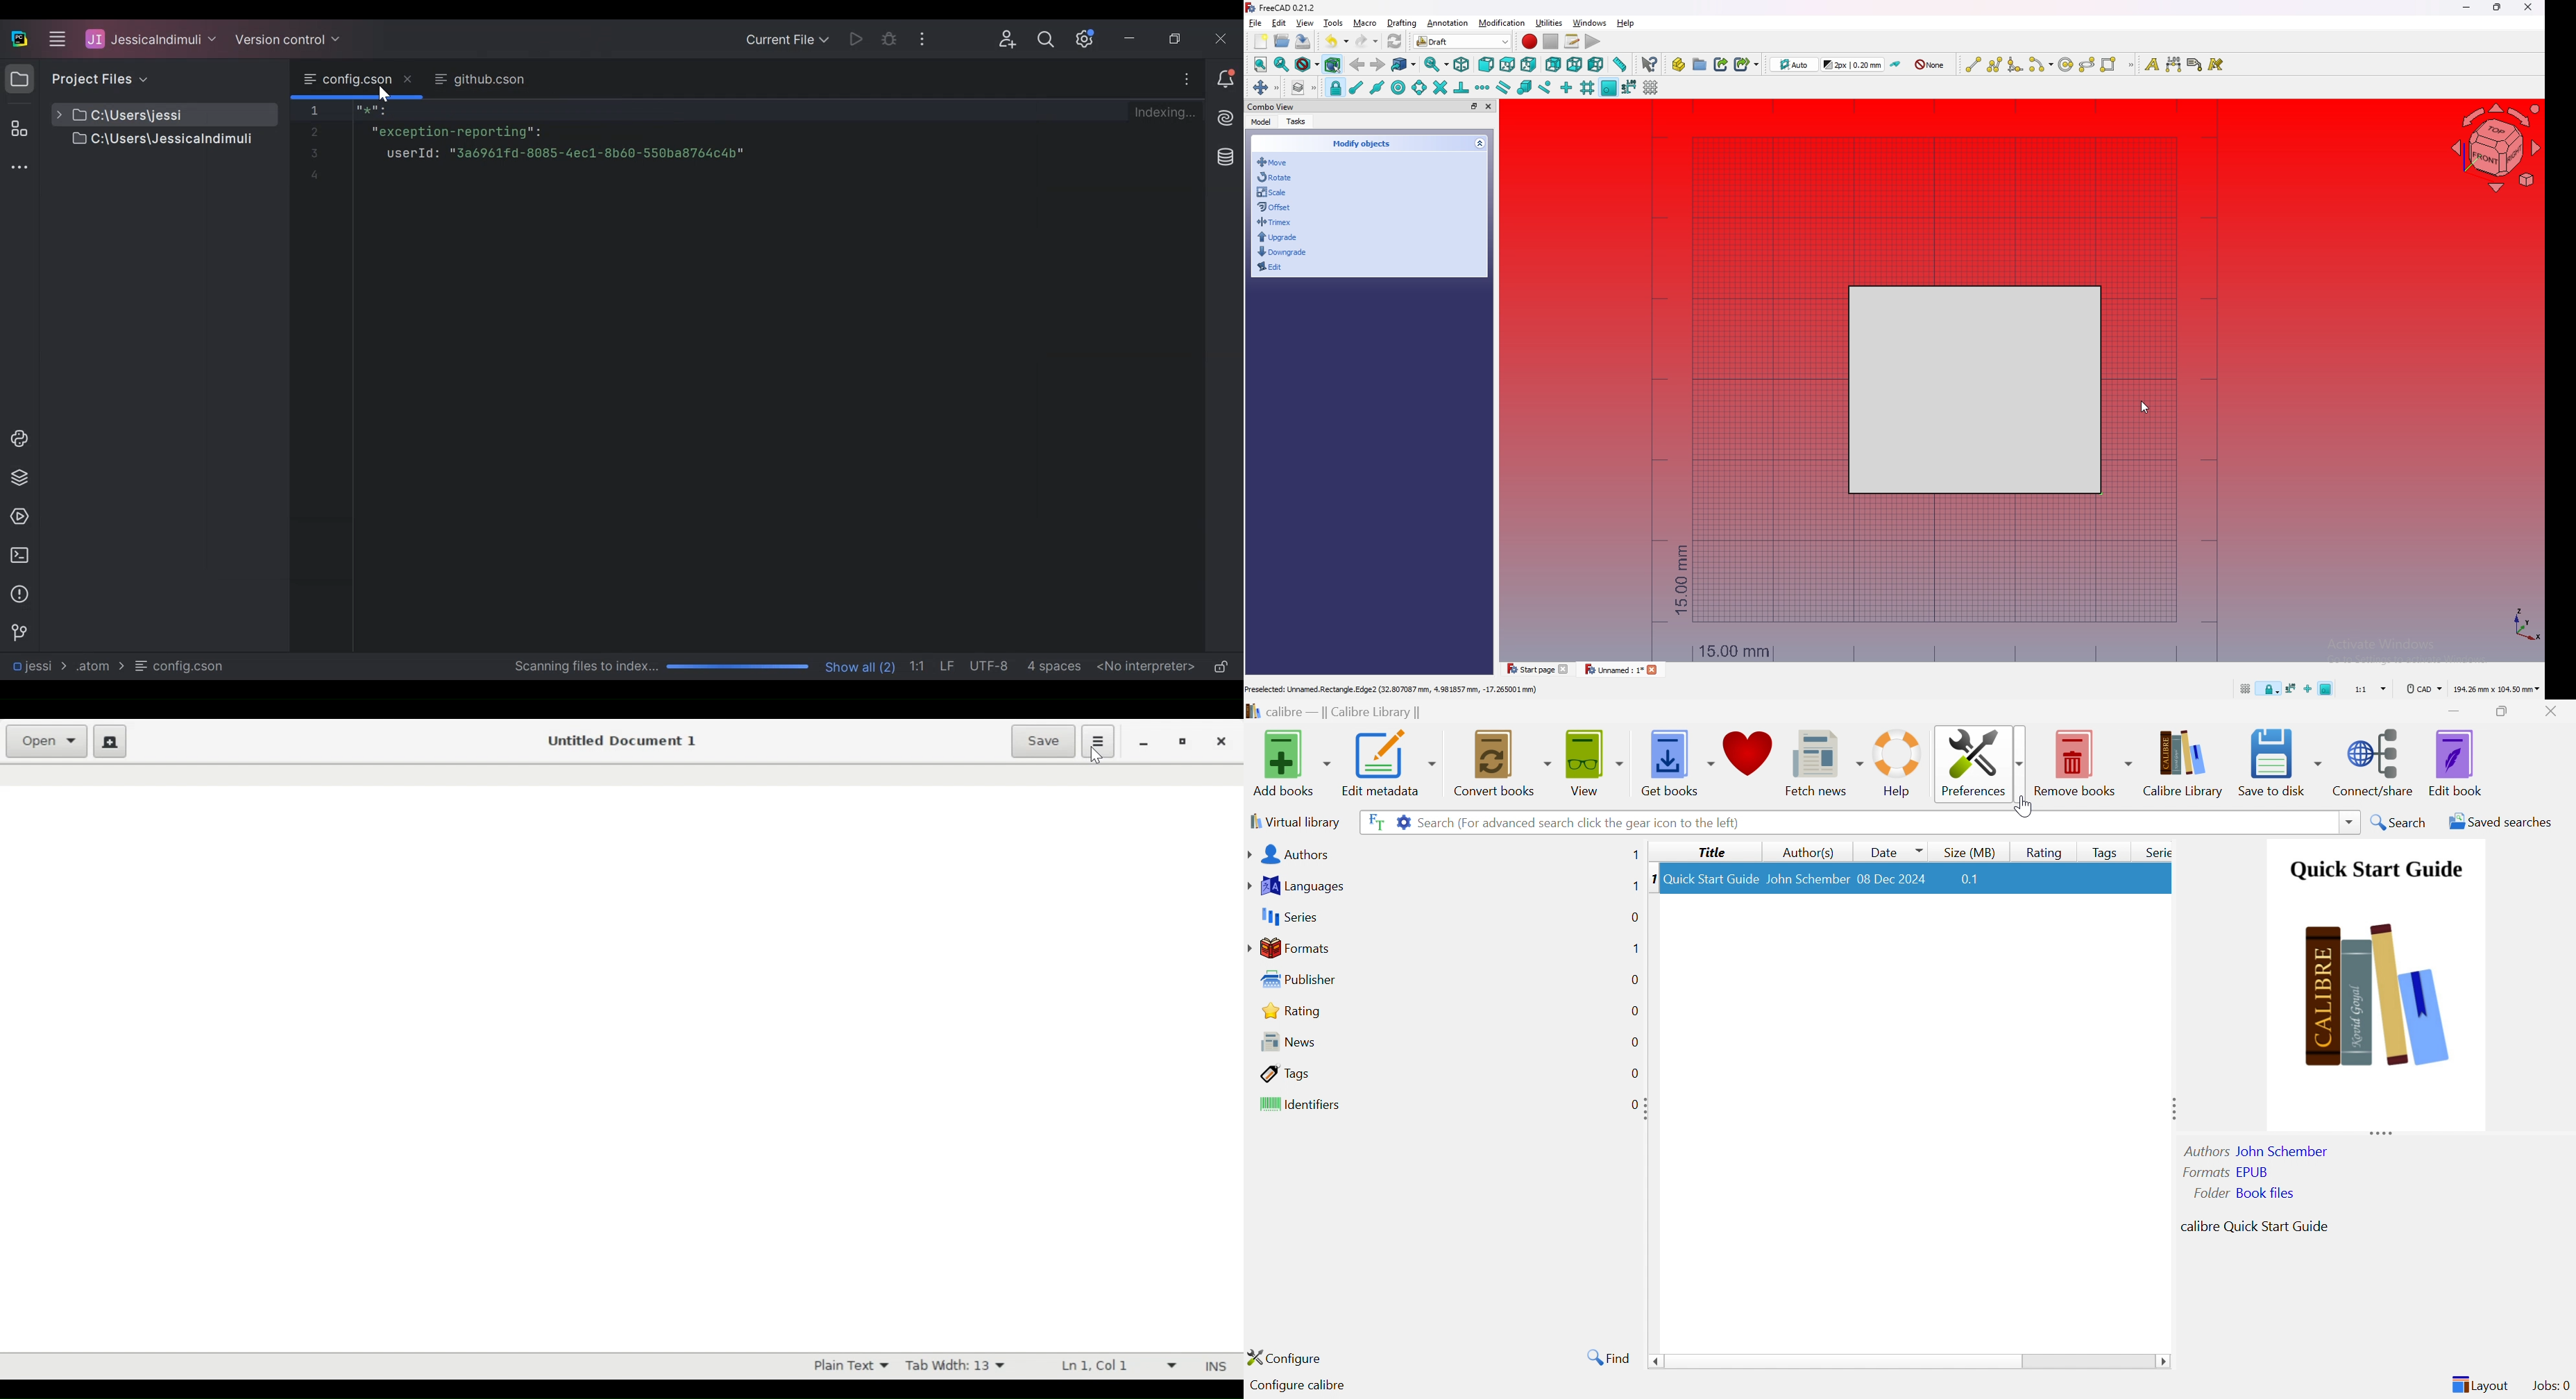 This screenshot has width=2576, height=1400. Describe the element at coordinates (1634, 1011) in the screenshot. I see `0` at that location.